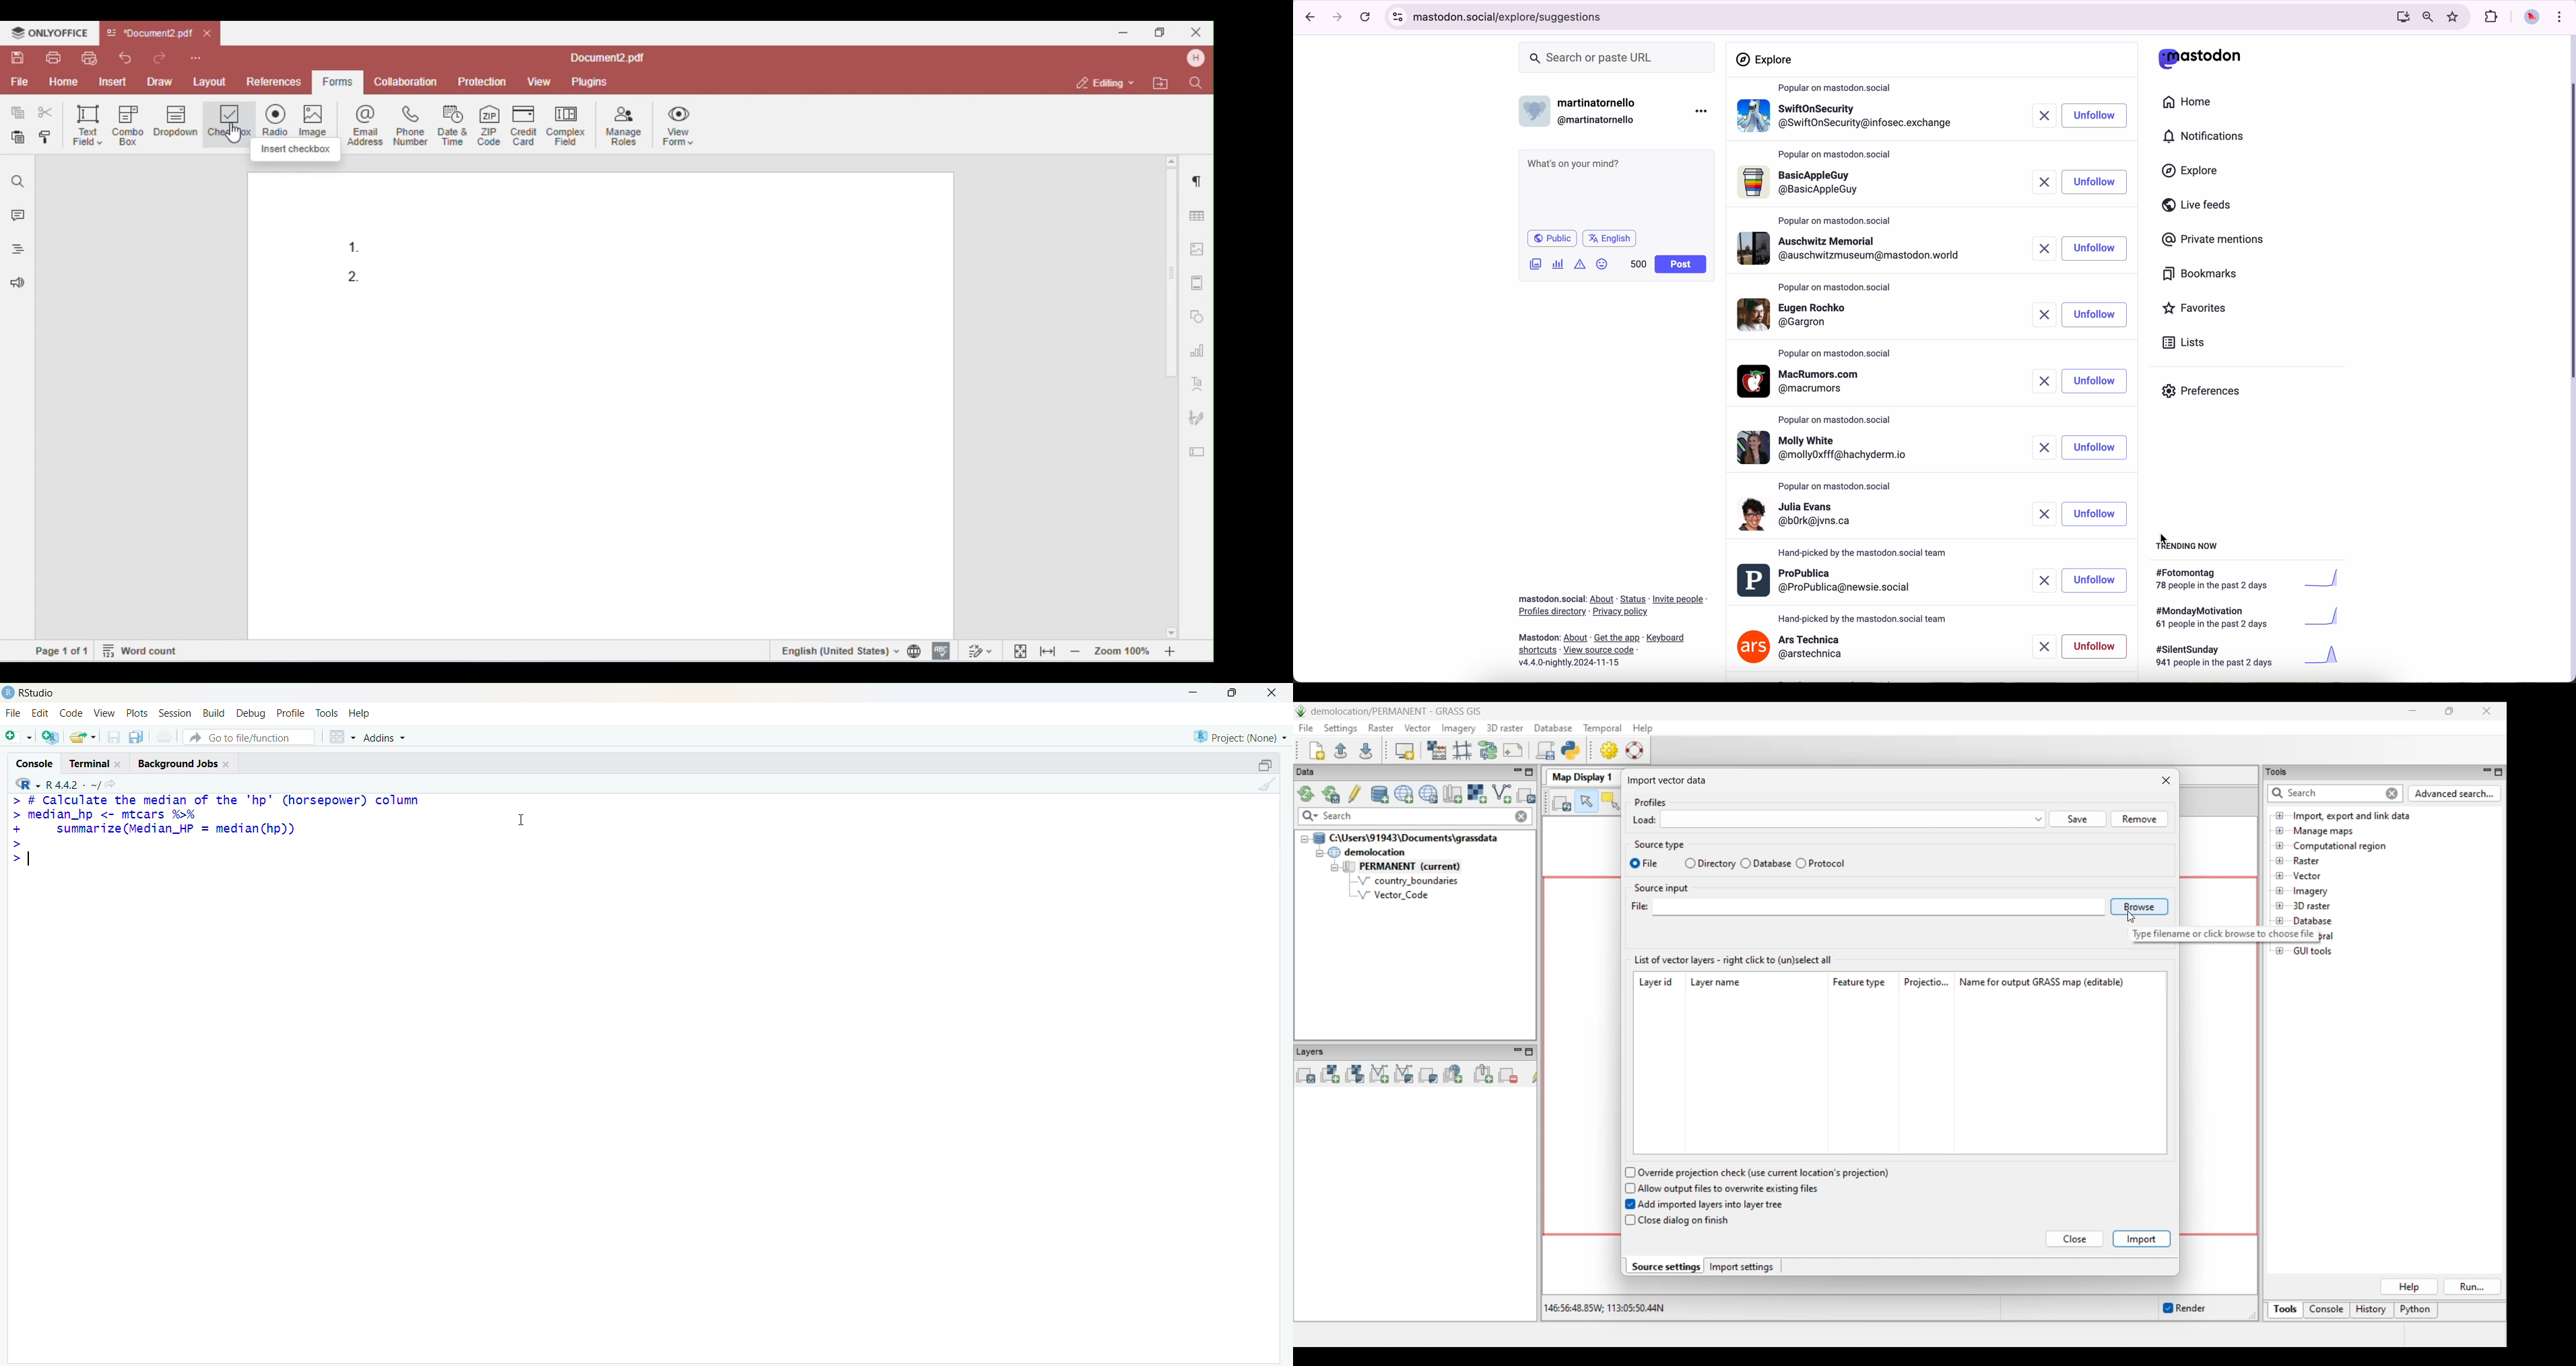  I want to click on popular on mastodon.social, so click(1836, 218).